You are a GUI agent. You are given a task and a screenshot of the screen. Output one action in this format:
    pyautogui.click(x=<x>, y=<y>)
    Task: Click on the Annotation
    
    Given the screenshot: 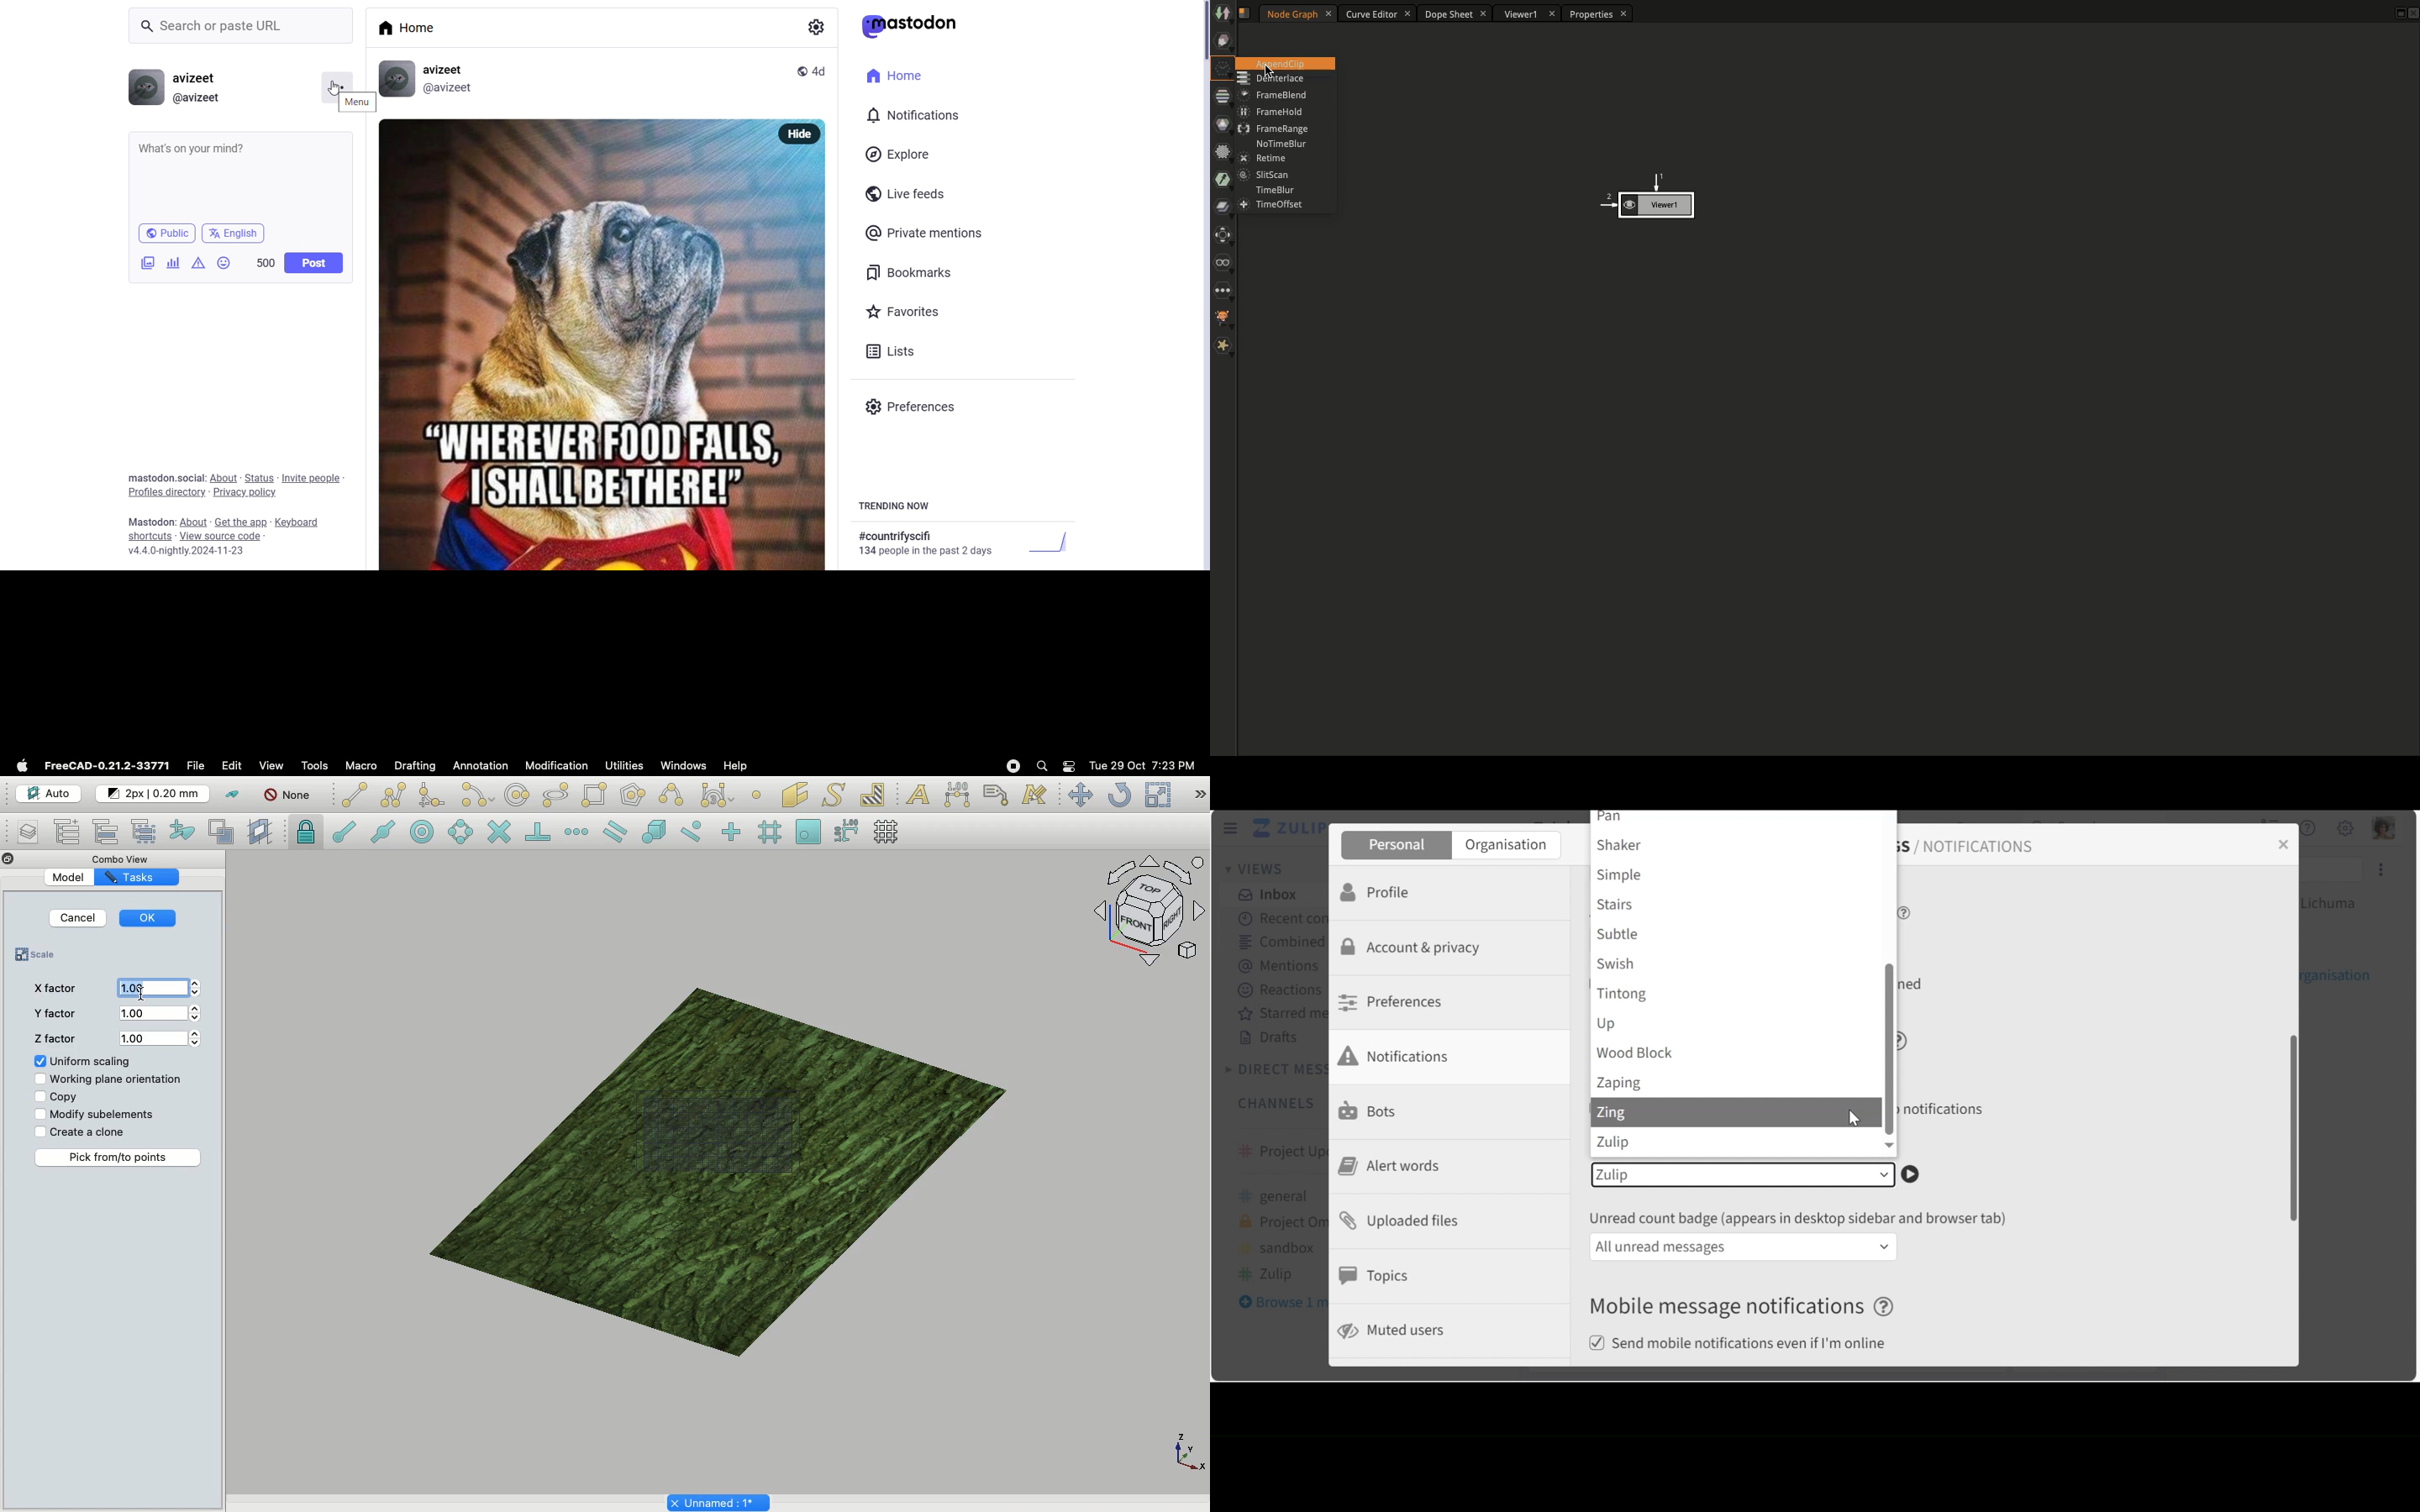 What is the action you would take?
    pyautogui.click(x=481, y=766)
    